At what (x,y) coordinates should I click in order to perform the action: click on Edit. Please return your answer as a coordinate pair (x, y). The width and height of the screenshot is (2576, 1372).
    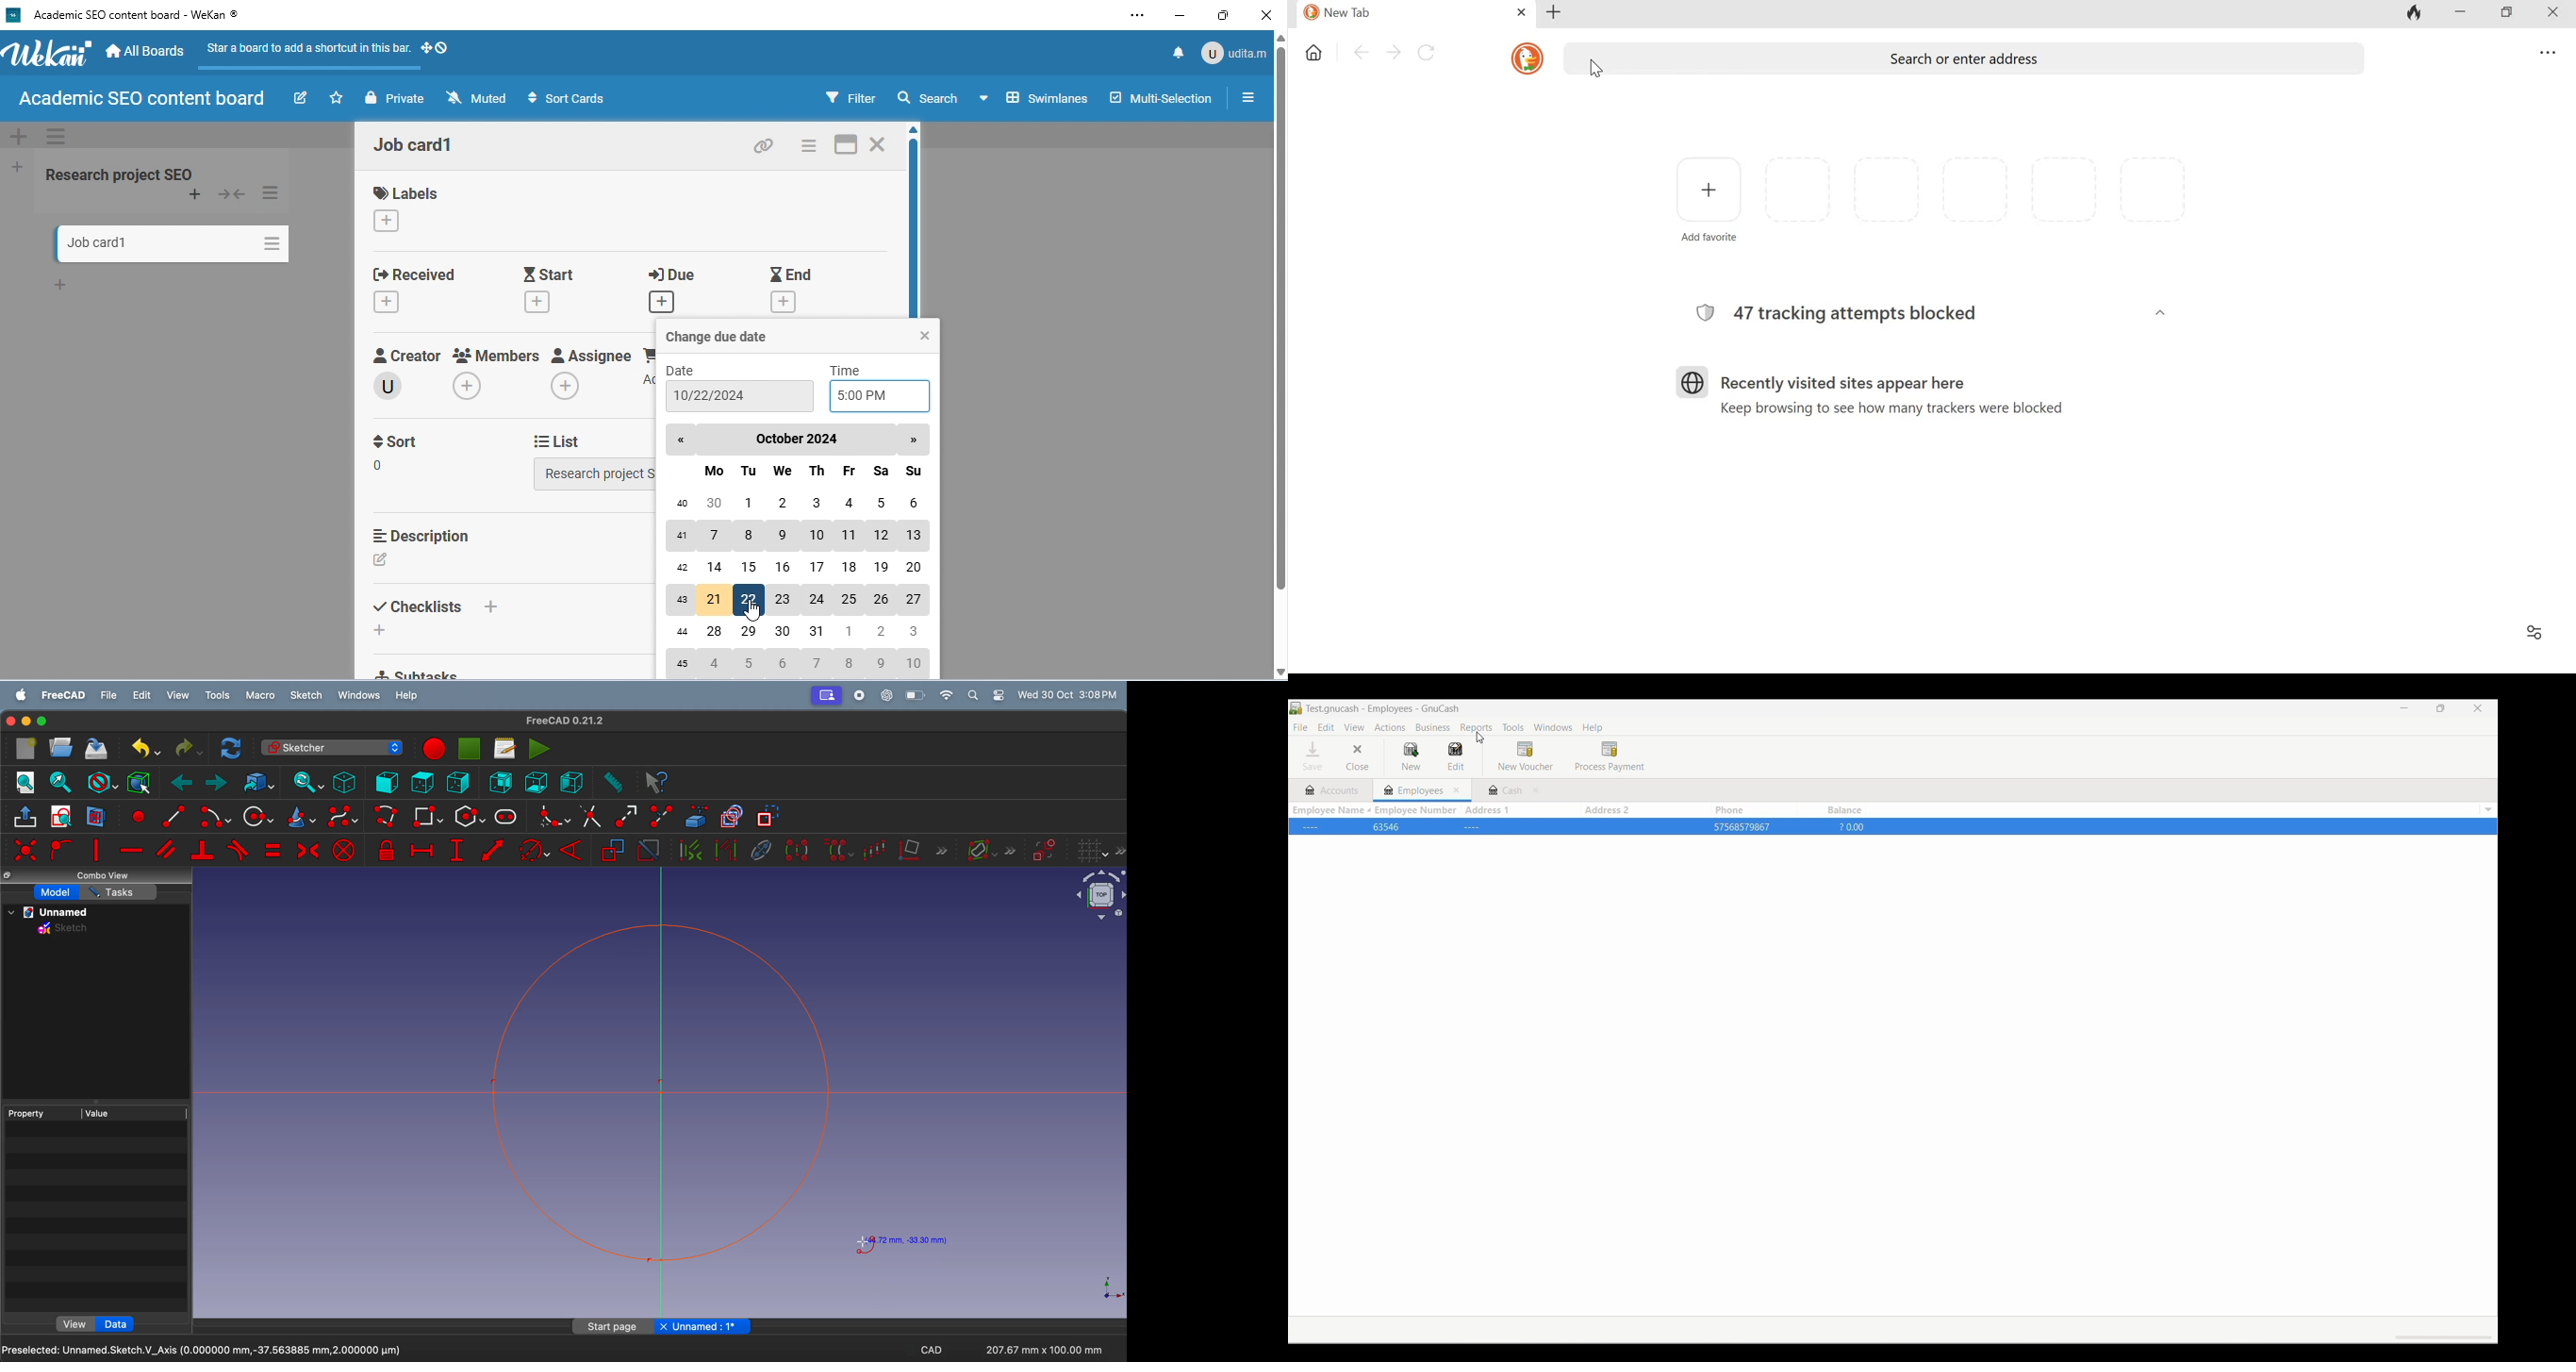
    Looking at the image, I should click on (1458, 757).